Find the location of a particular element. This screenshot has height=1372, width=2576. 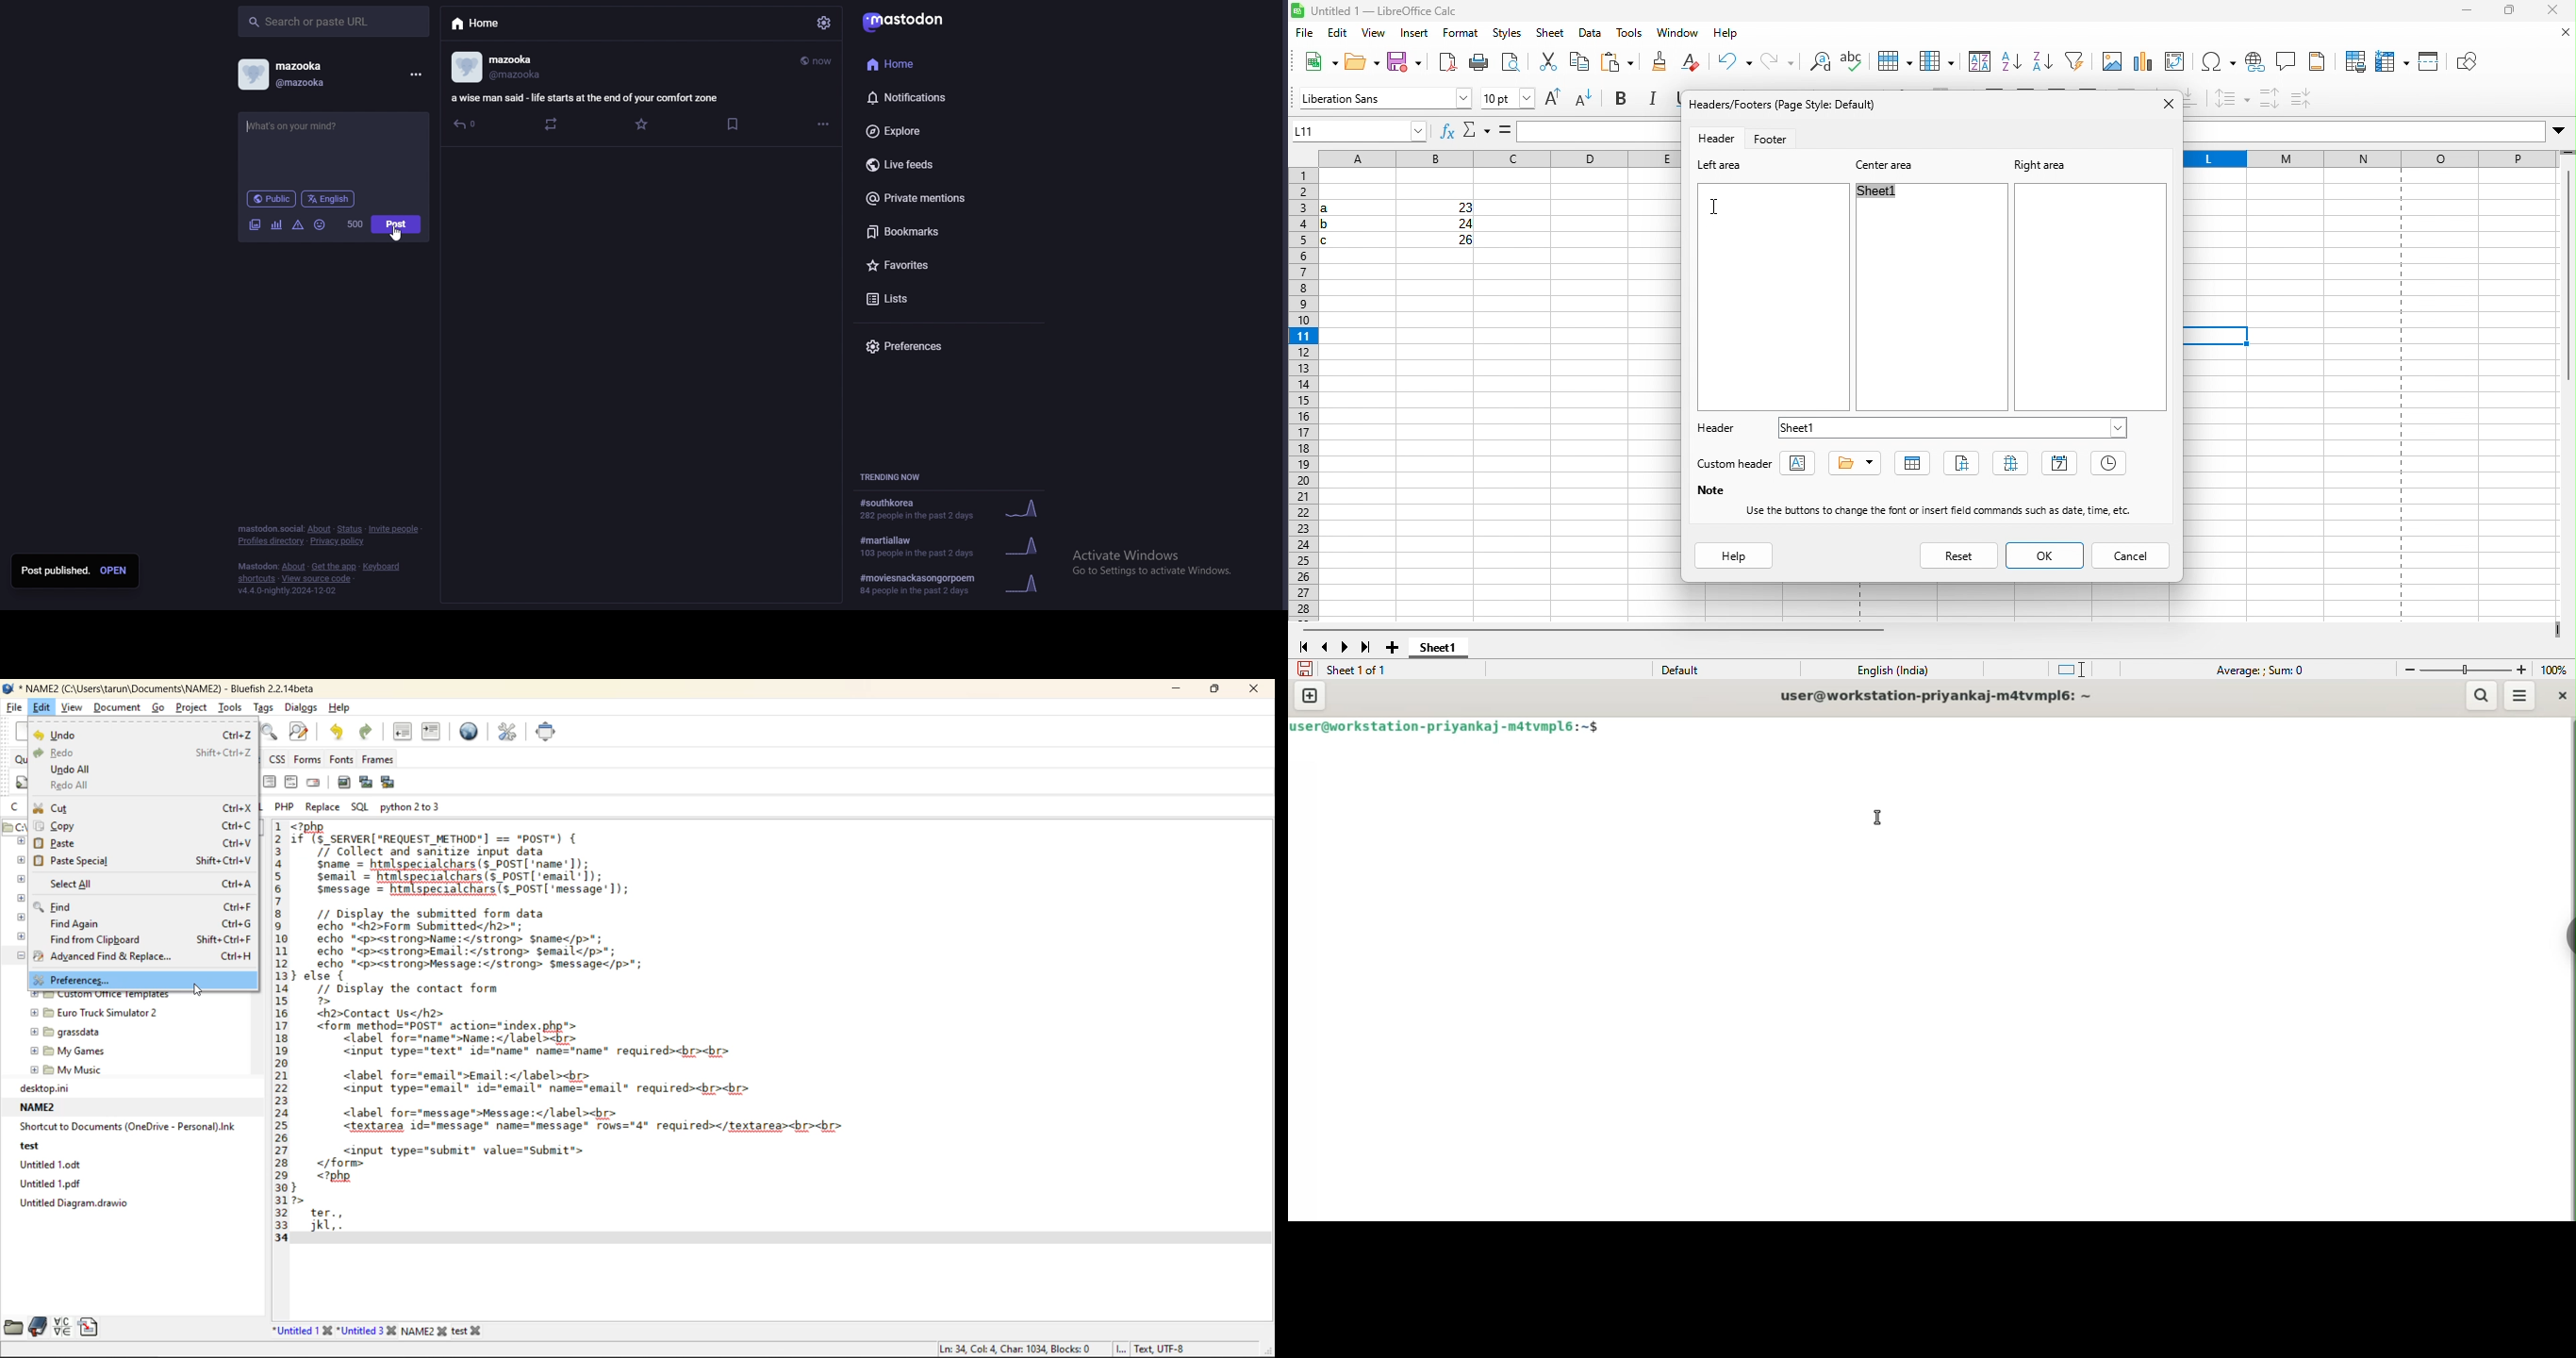

replace is located at coordinates (325, 807).